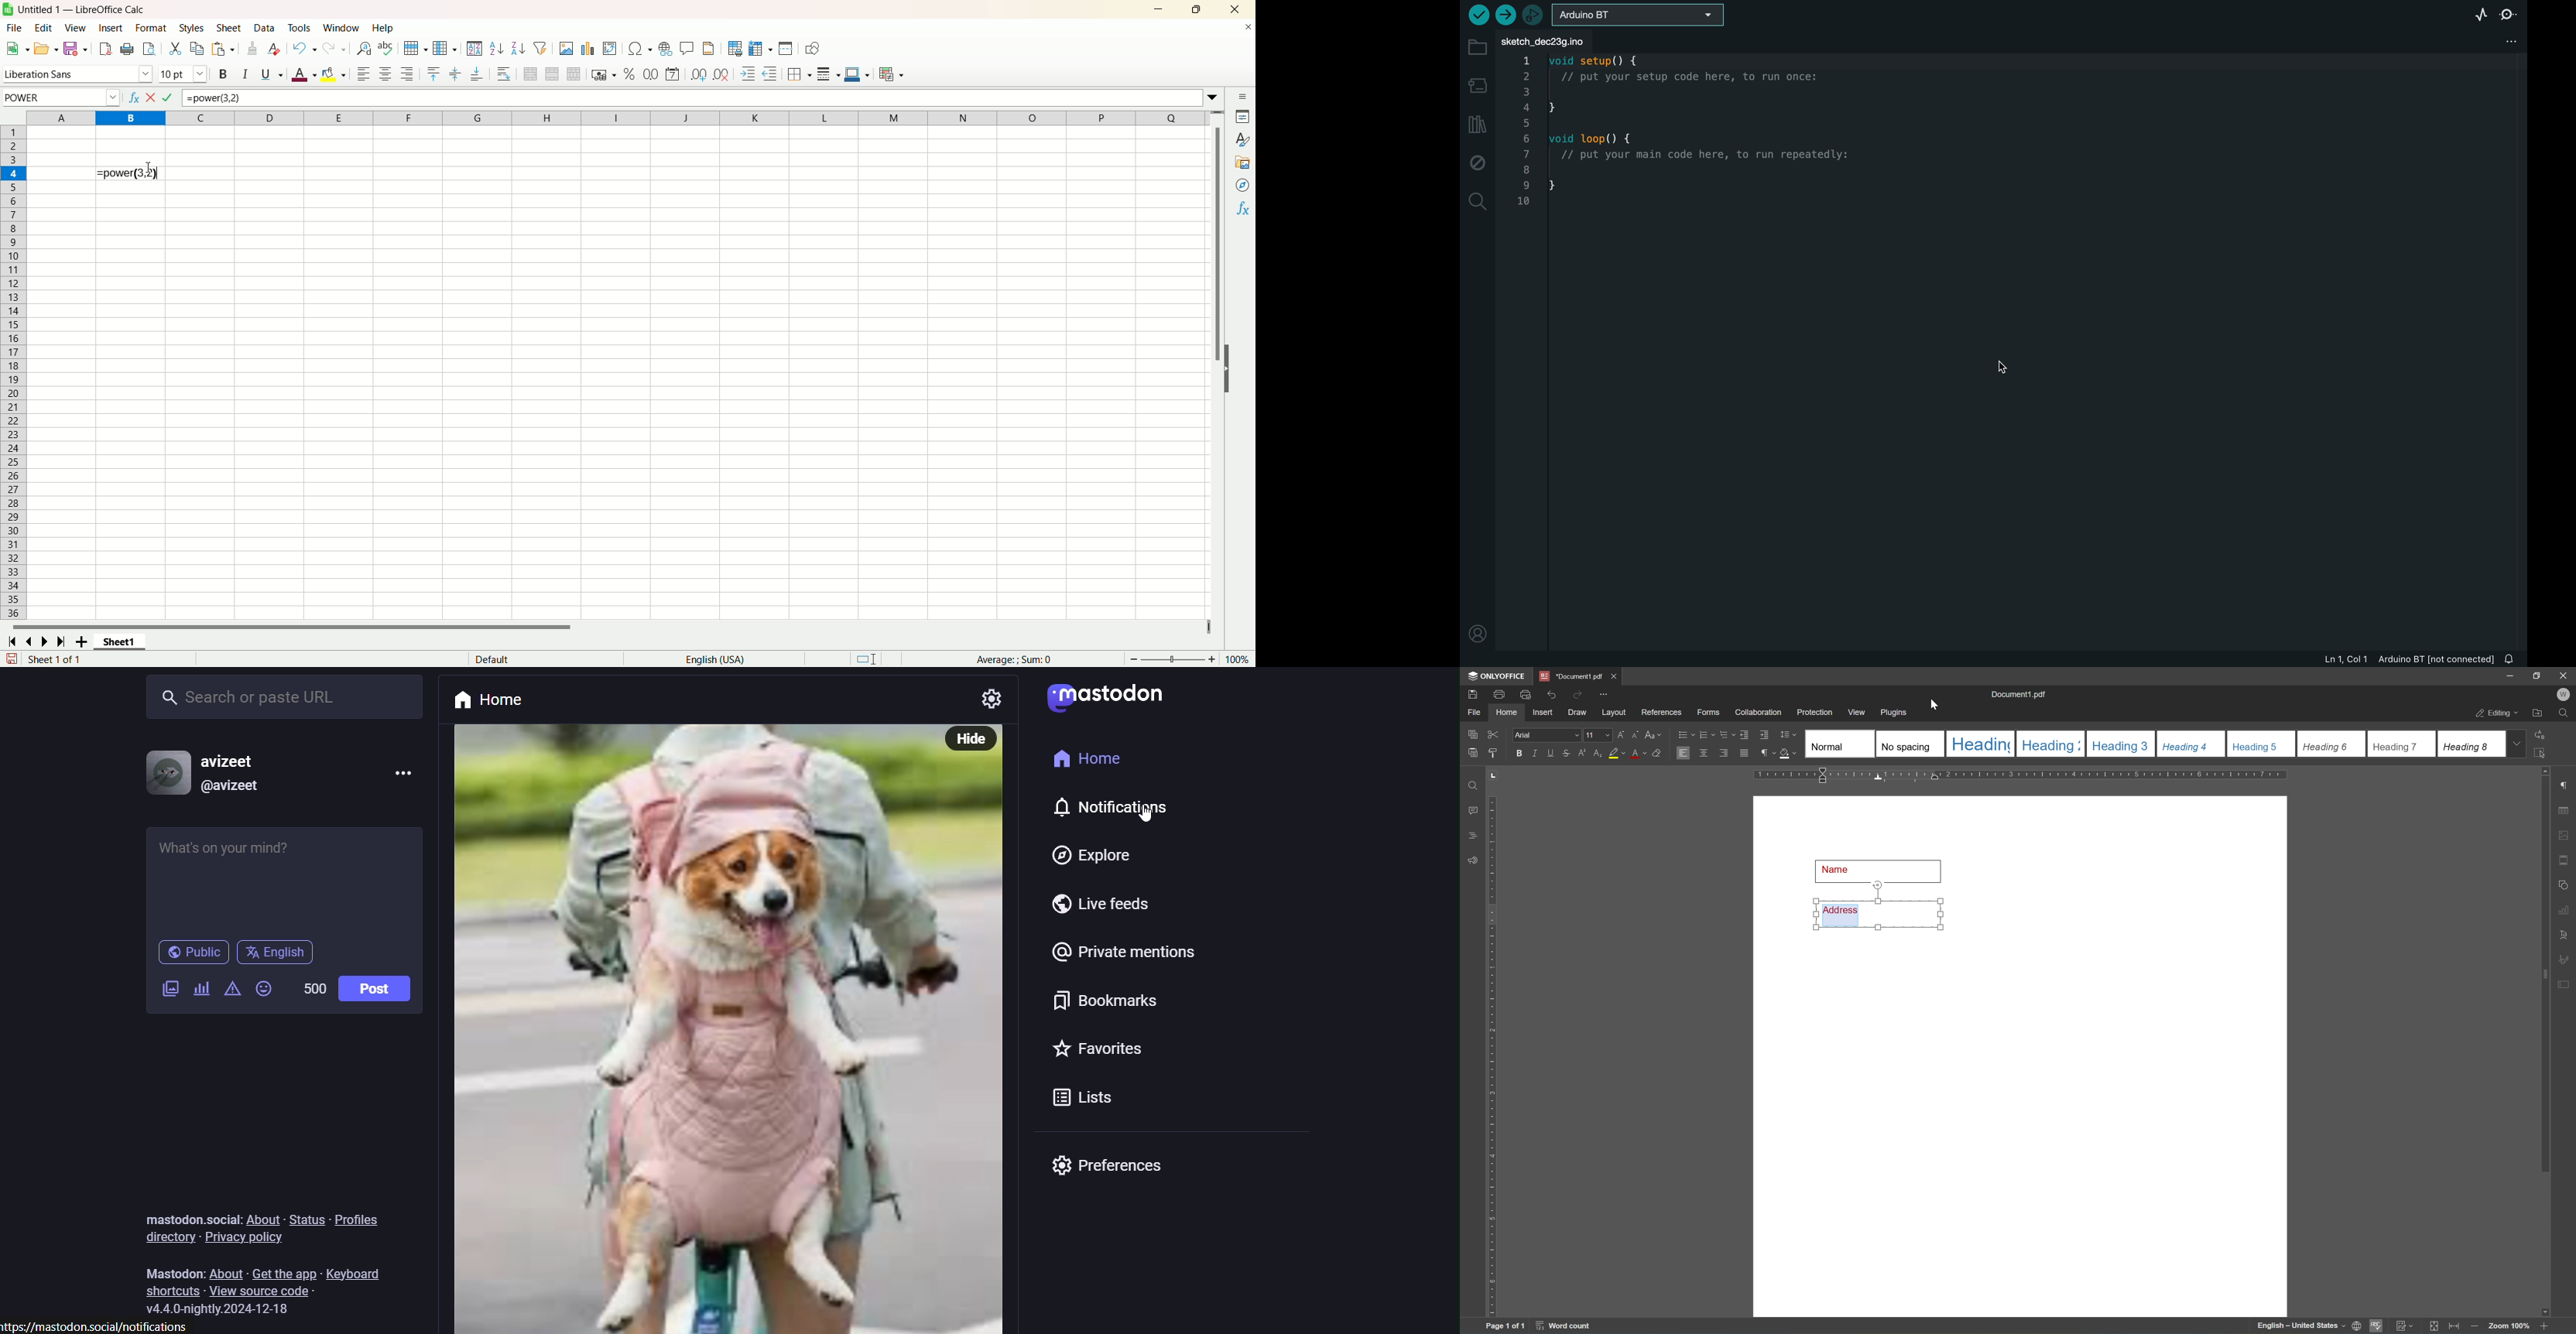 Image resolution: width=2576 pixels, height=1344 pixels. I want to click on format as date, so click(675, 74).